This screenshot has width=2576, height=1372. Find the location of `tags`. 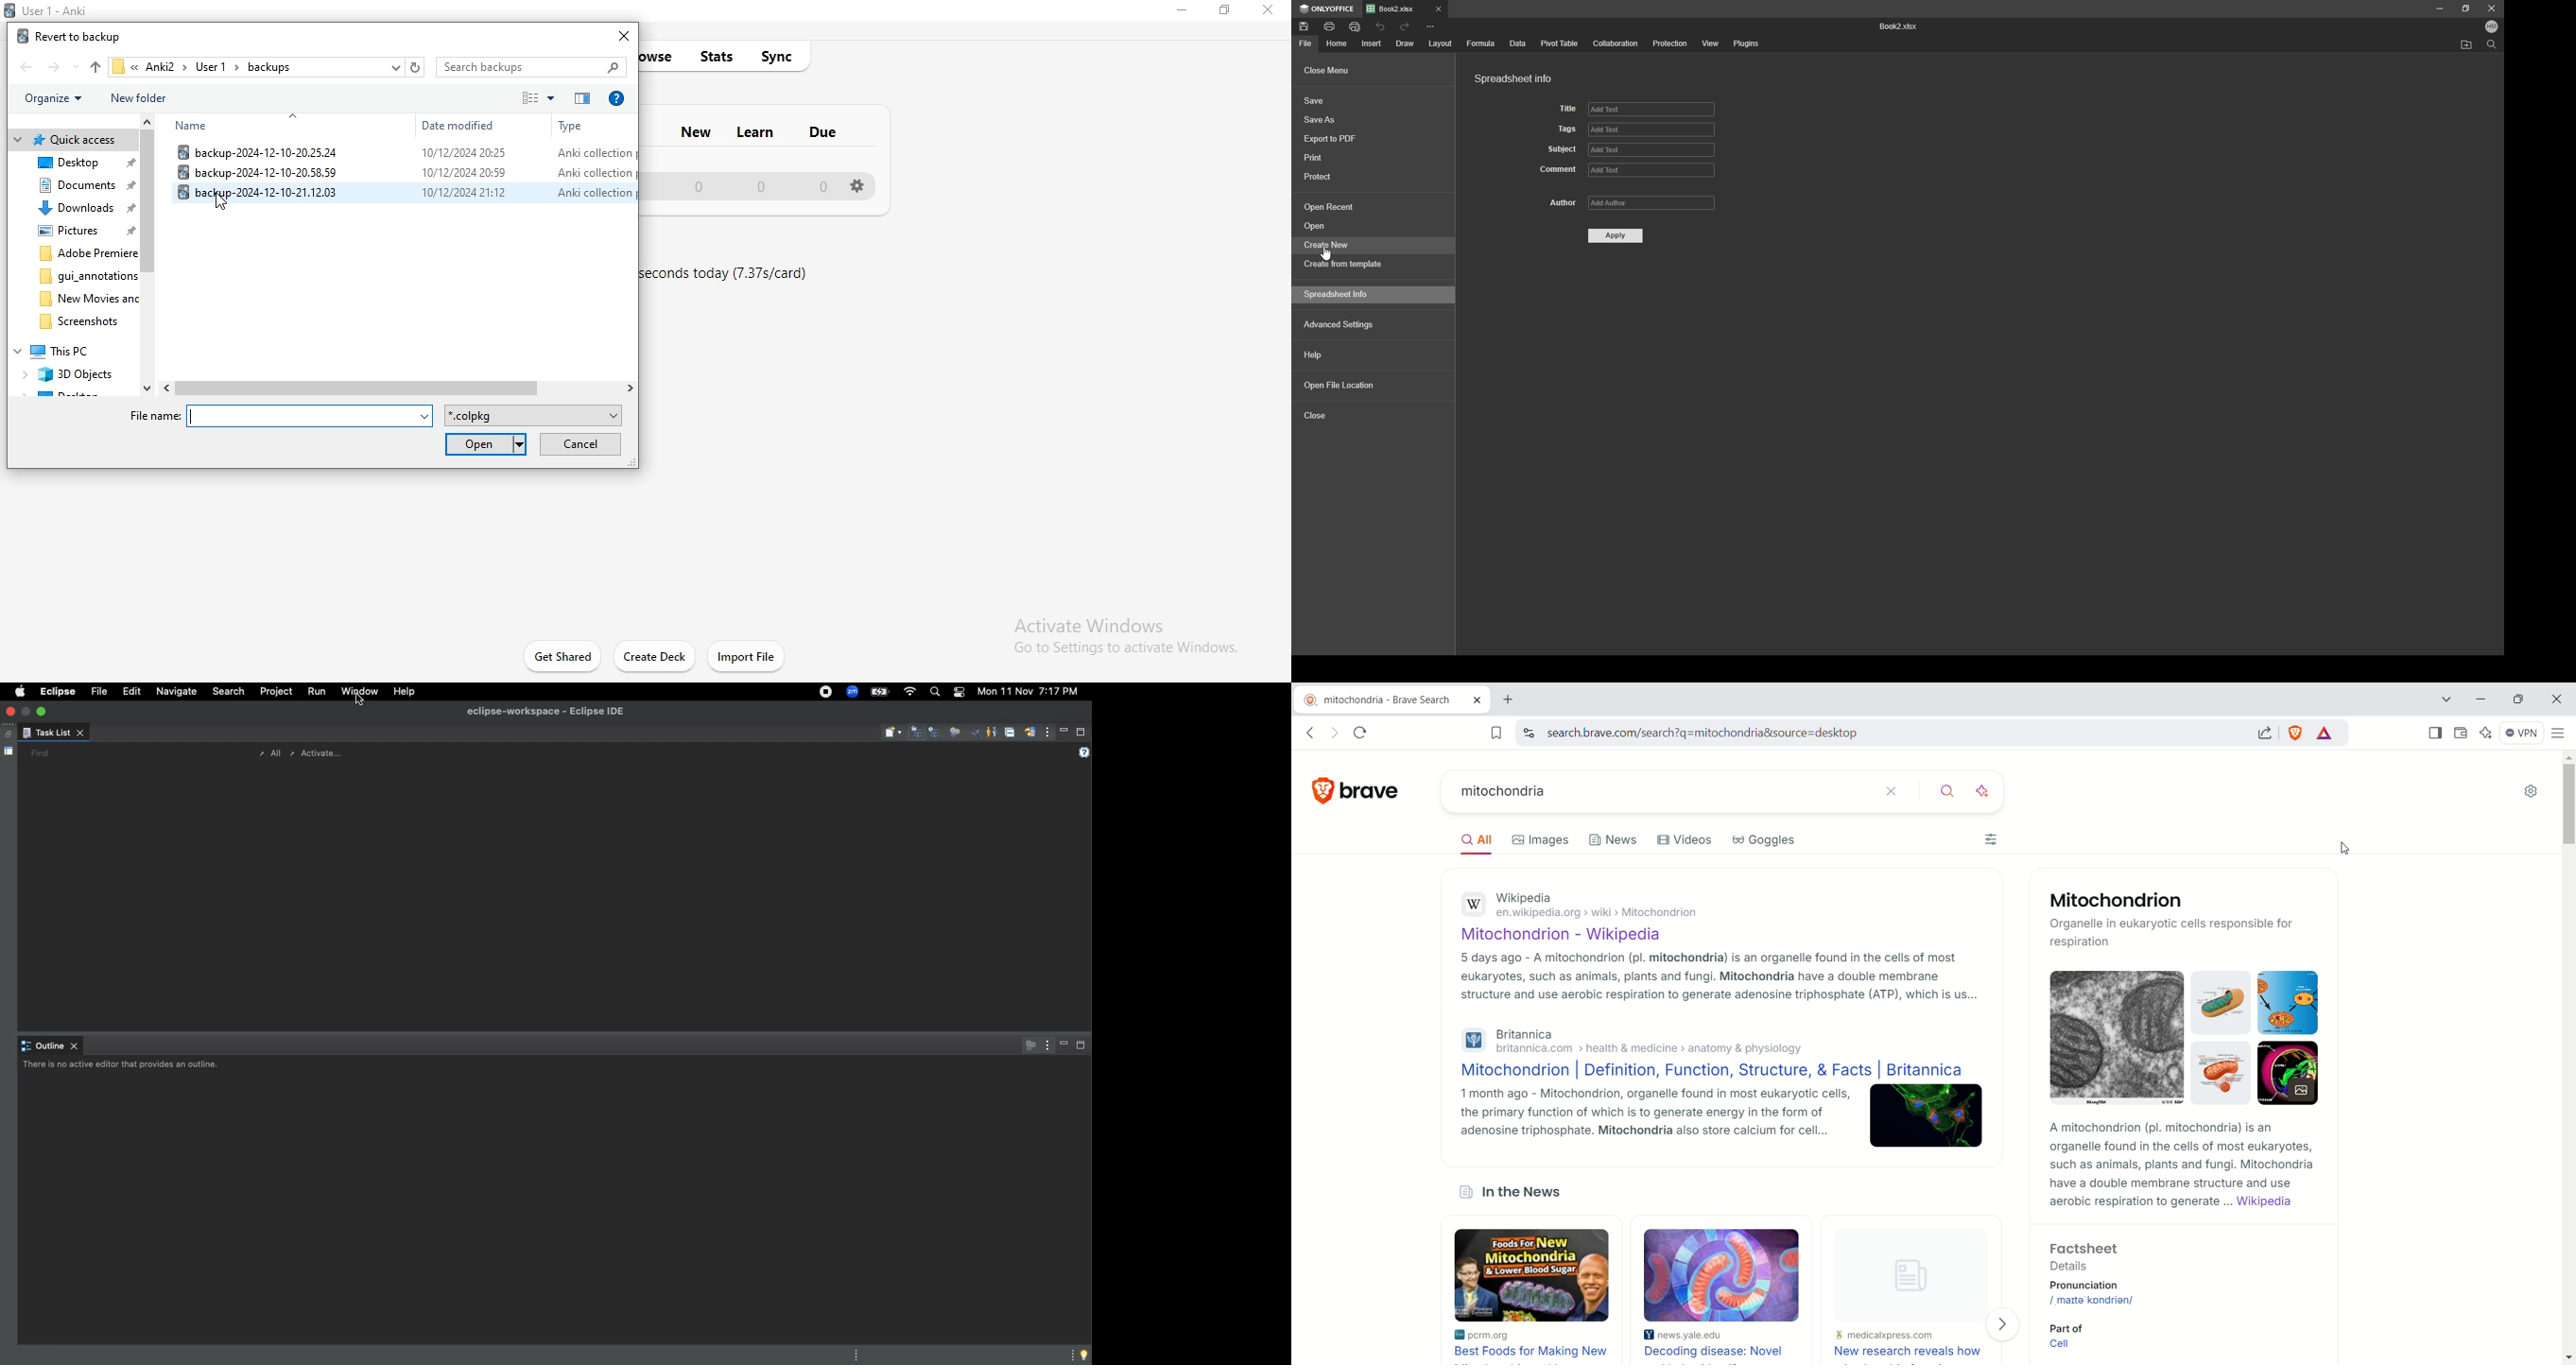

tags is located at coordinates (1567, 130).